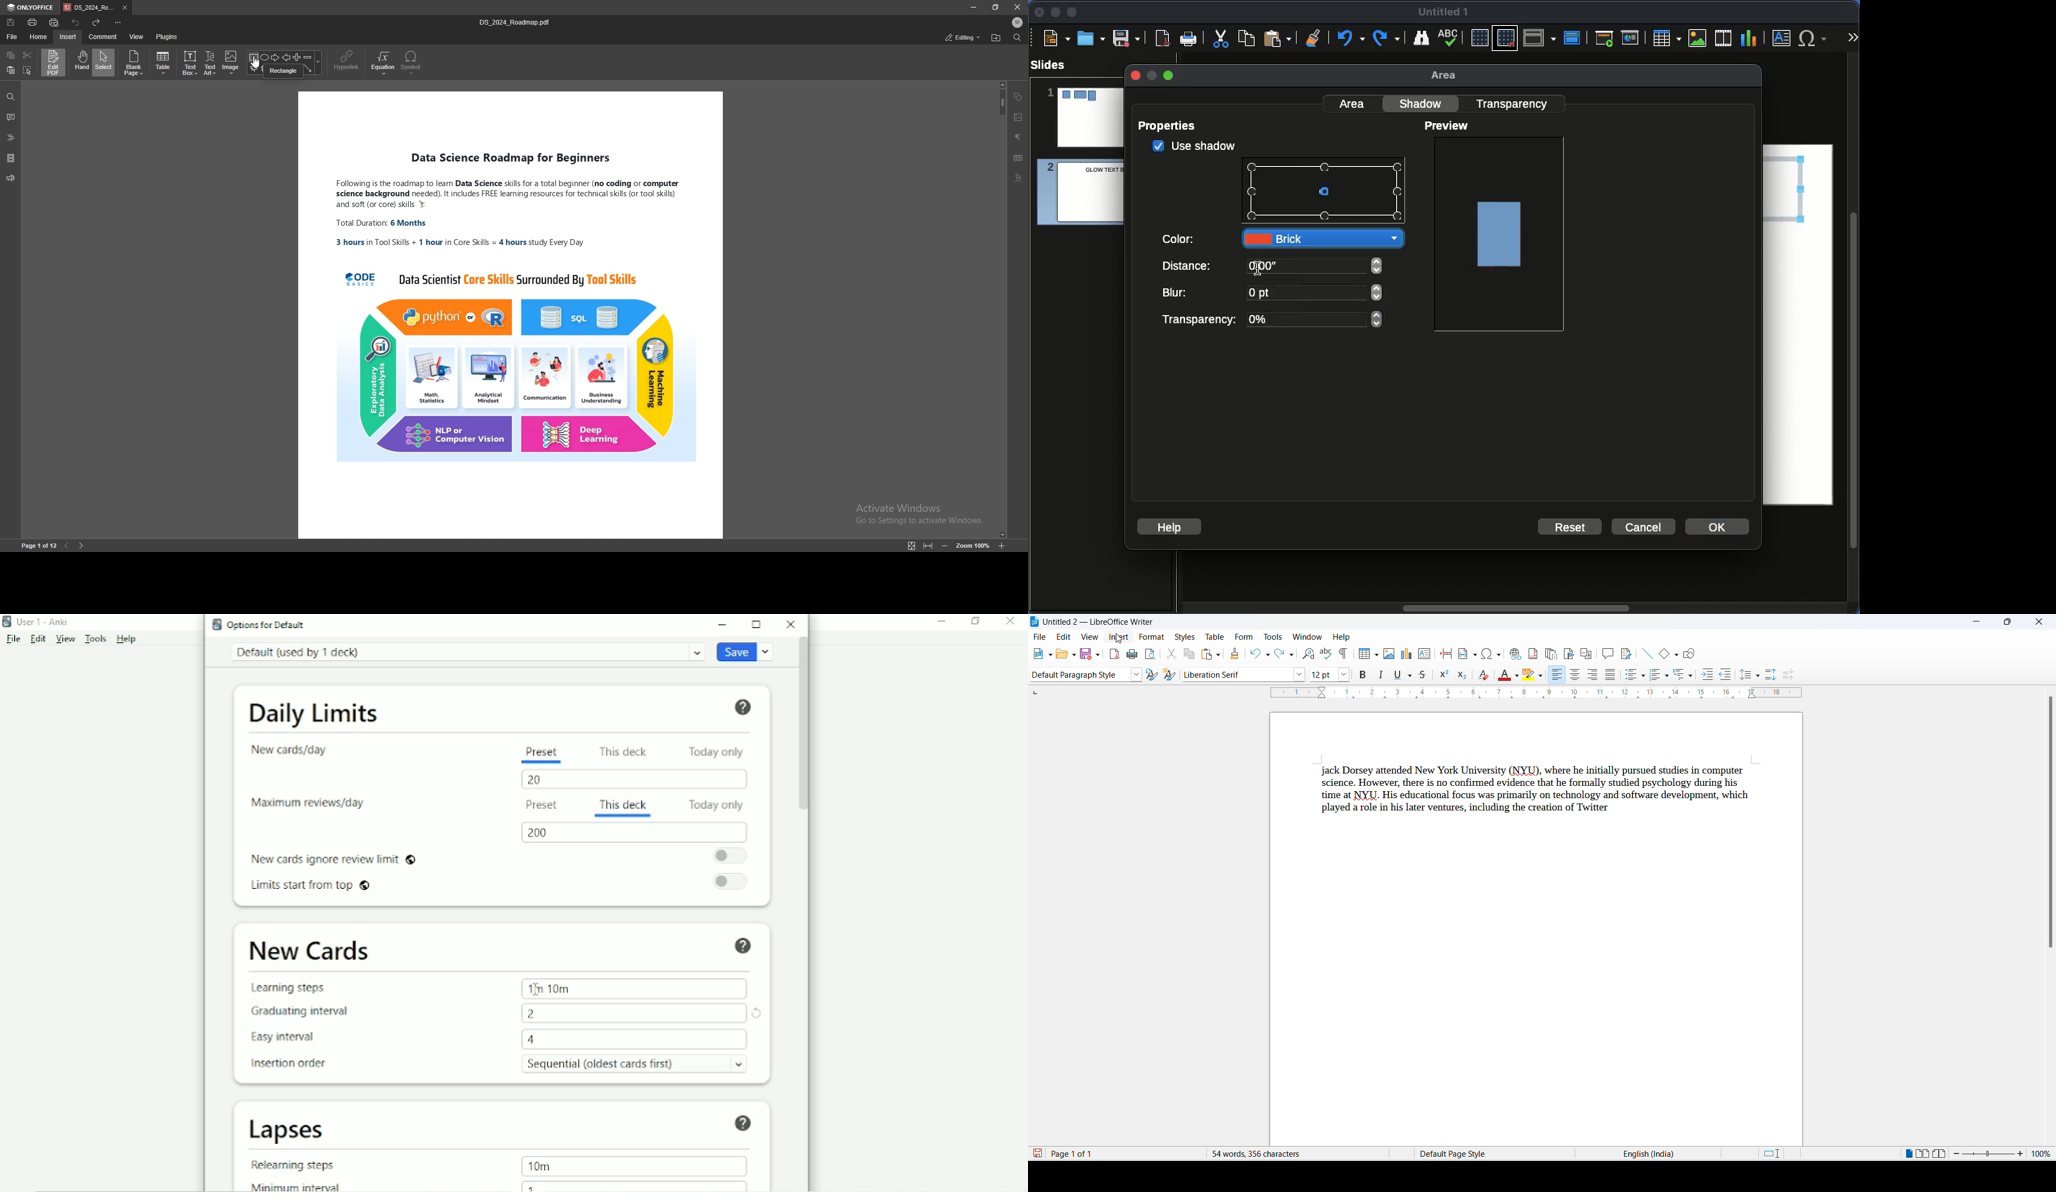 This screenshot has height=1204, width=2072. What do you see at coordinates (1391, 654) in the screenshot?
I see `insert images` at bounding box center [1391, 654].